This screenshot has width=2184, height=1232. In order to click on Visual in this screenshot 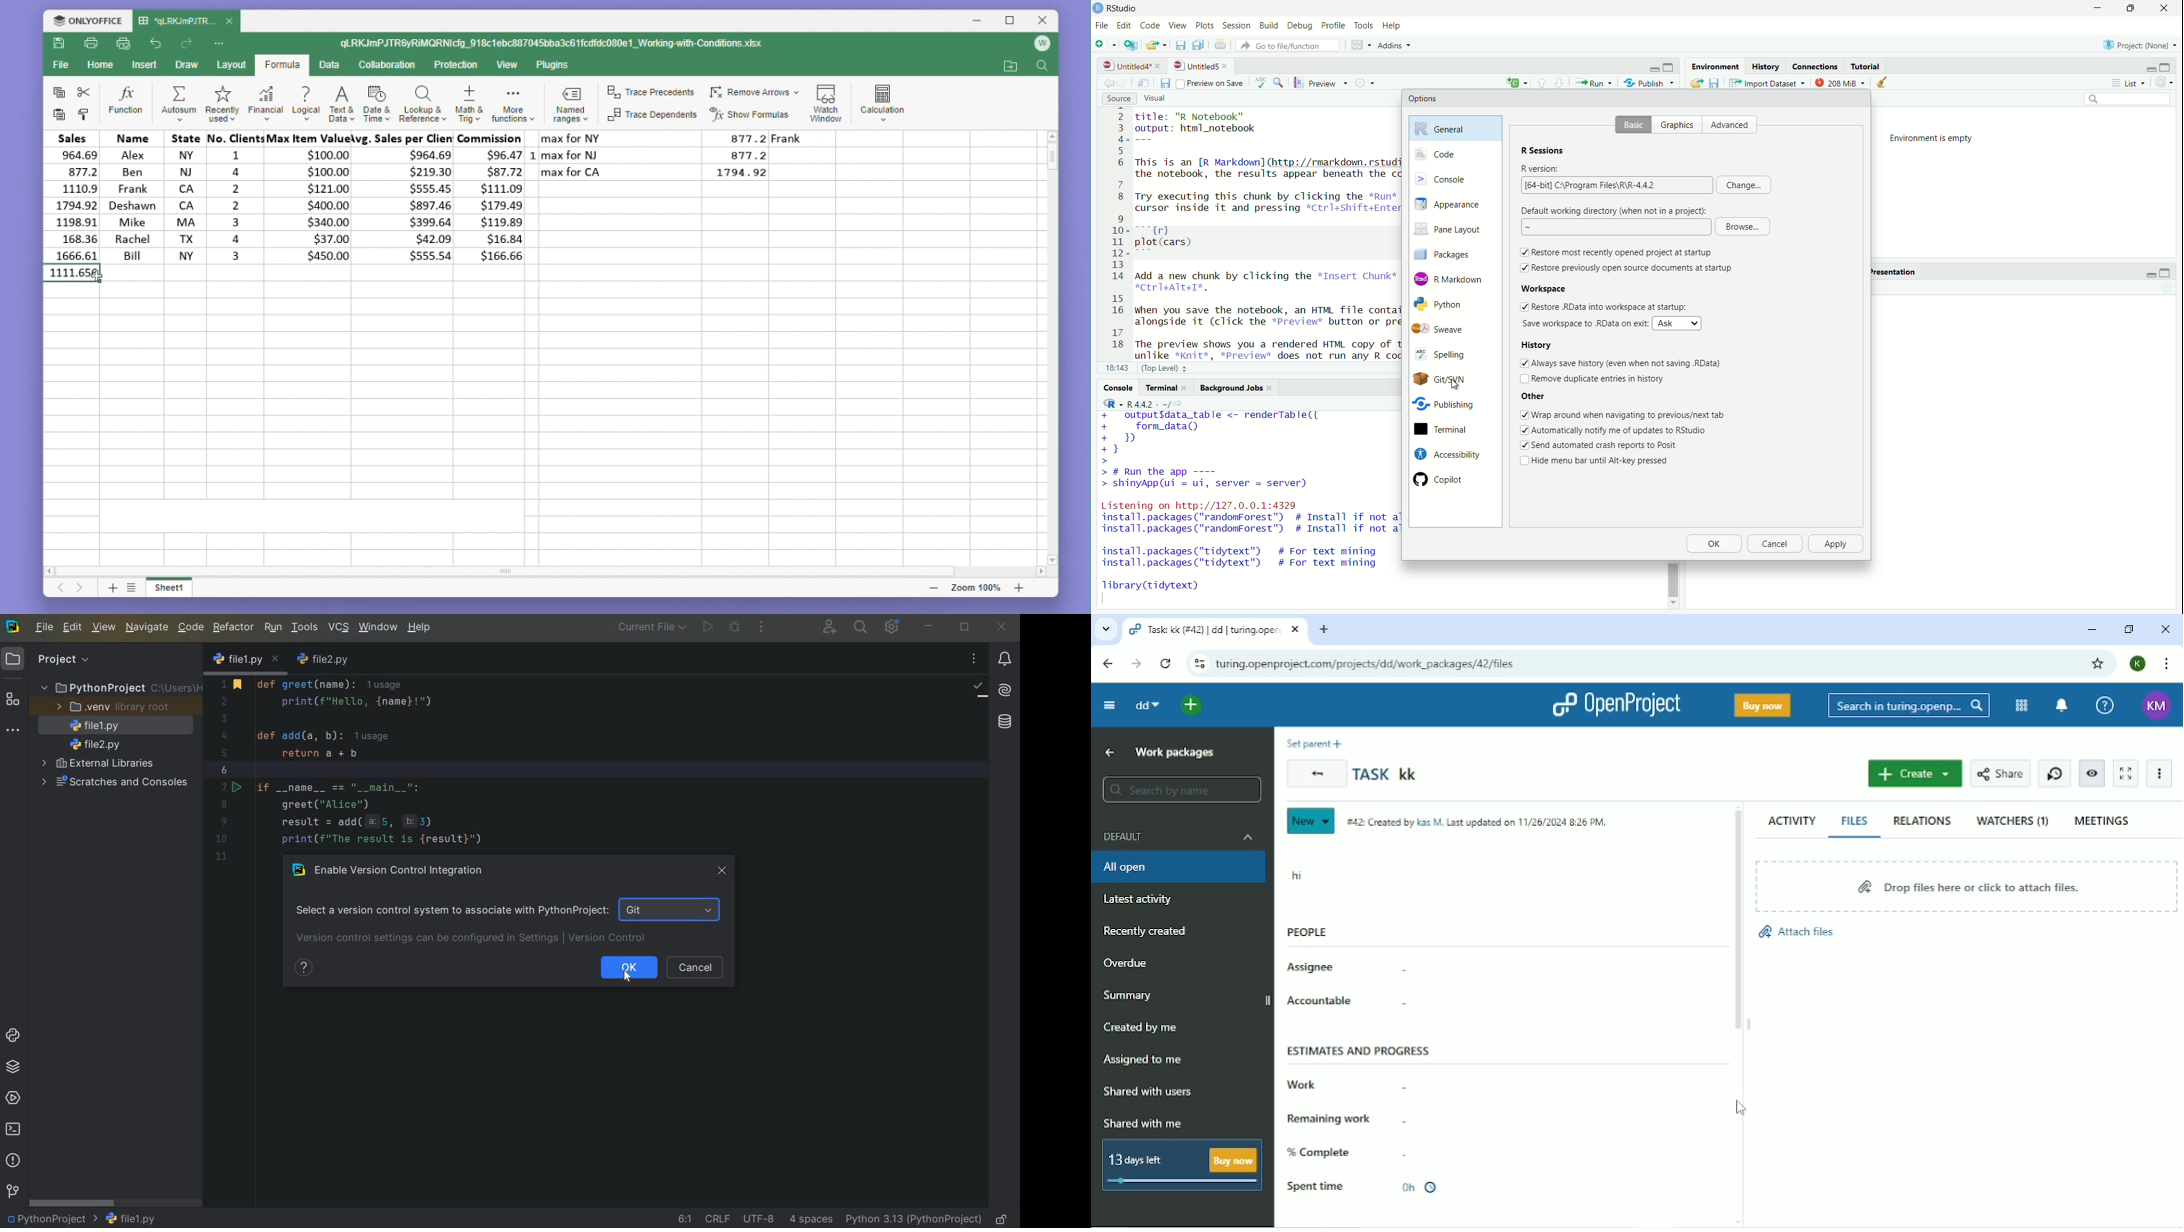, I will do `click(1161, 99)`.